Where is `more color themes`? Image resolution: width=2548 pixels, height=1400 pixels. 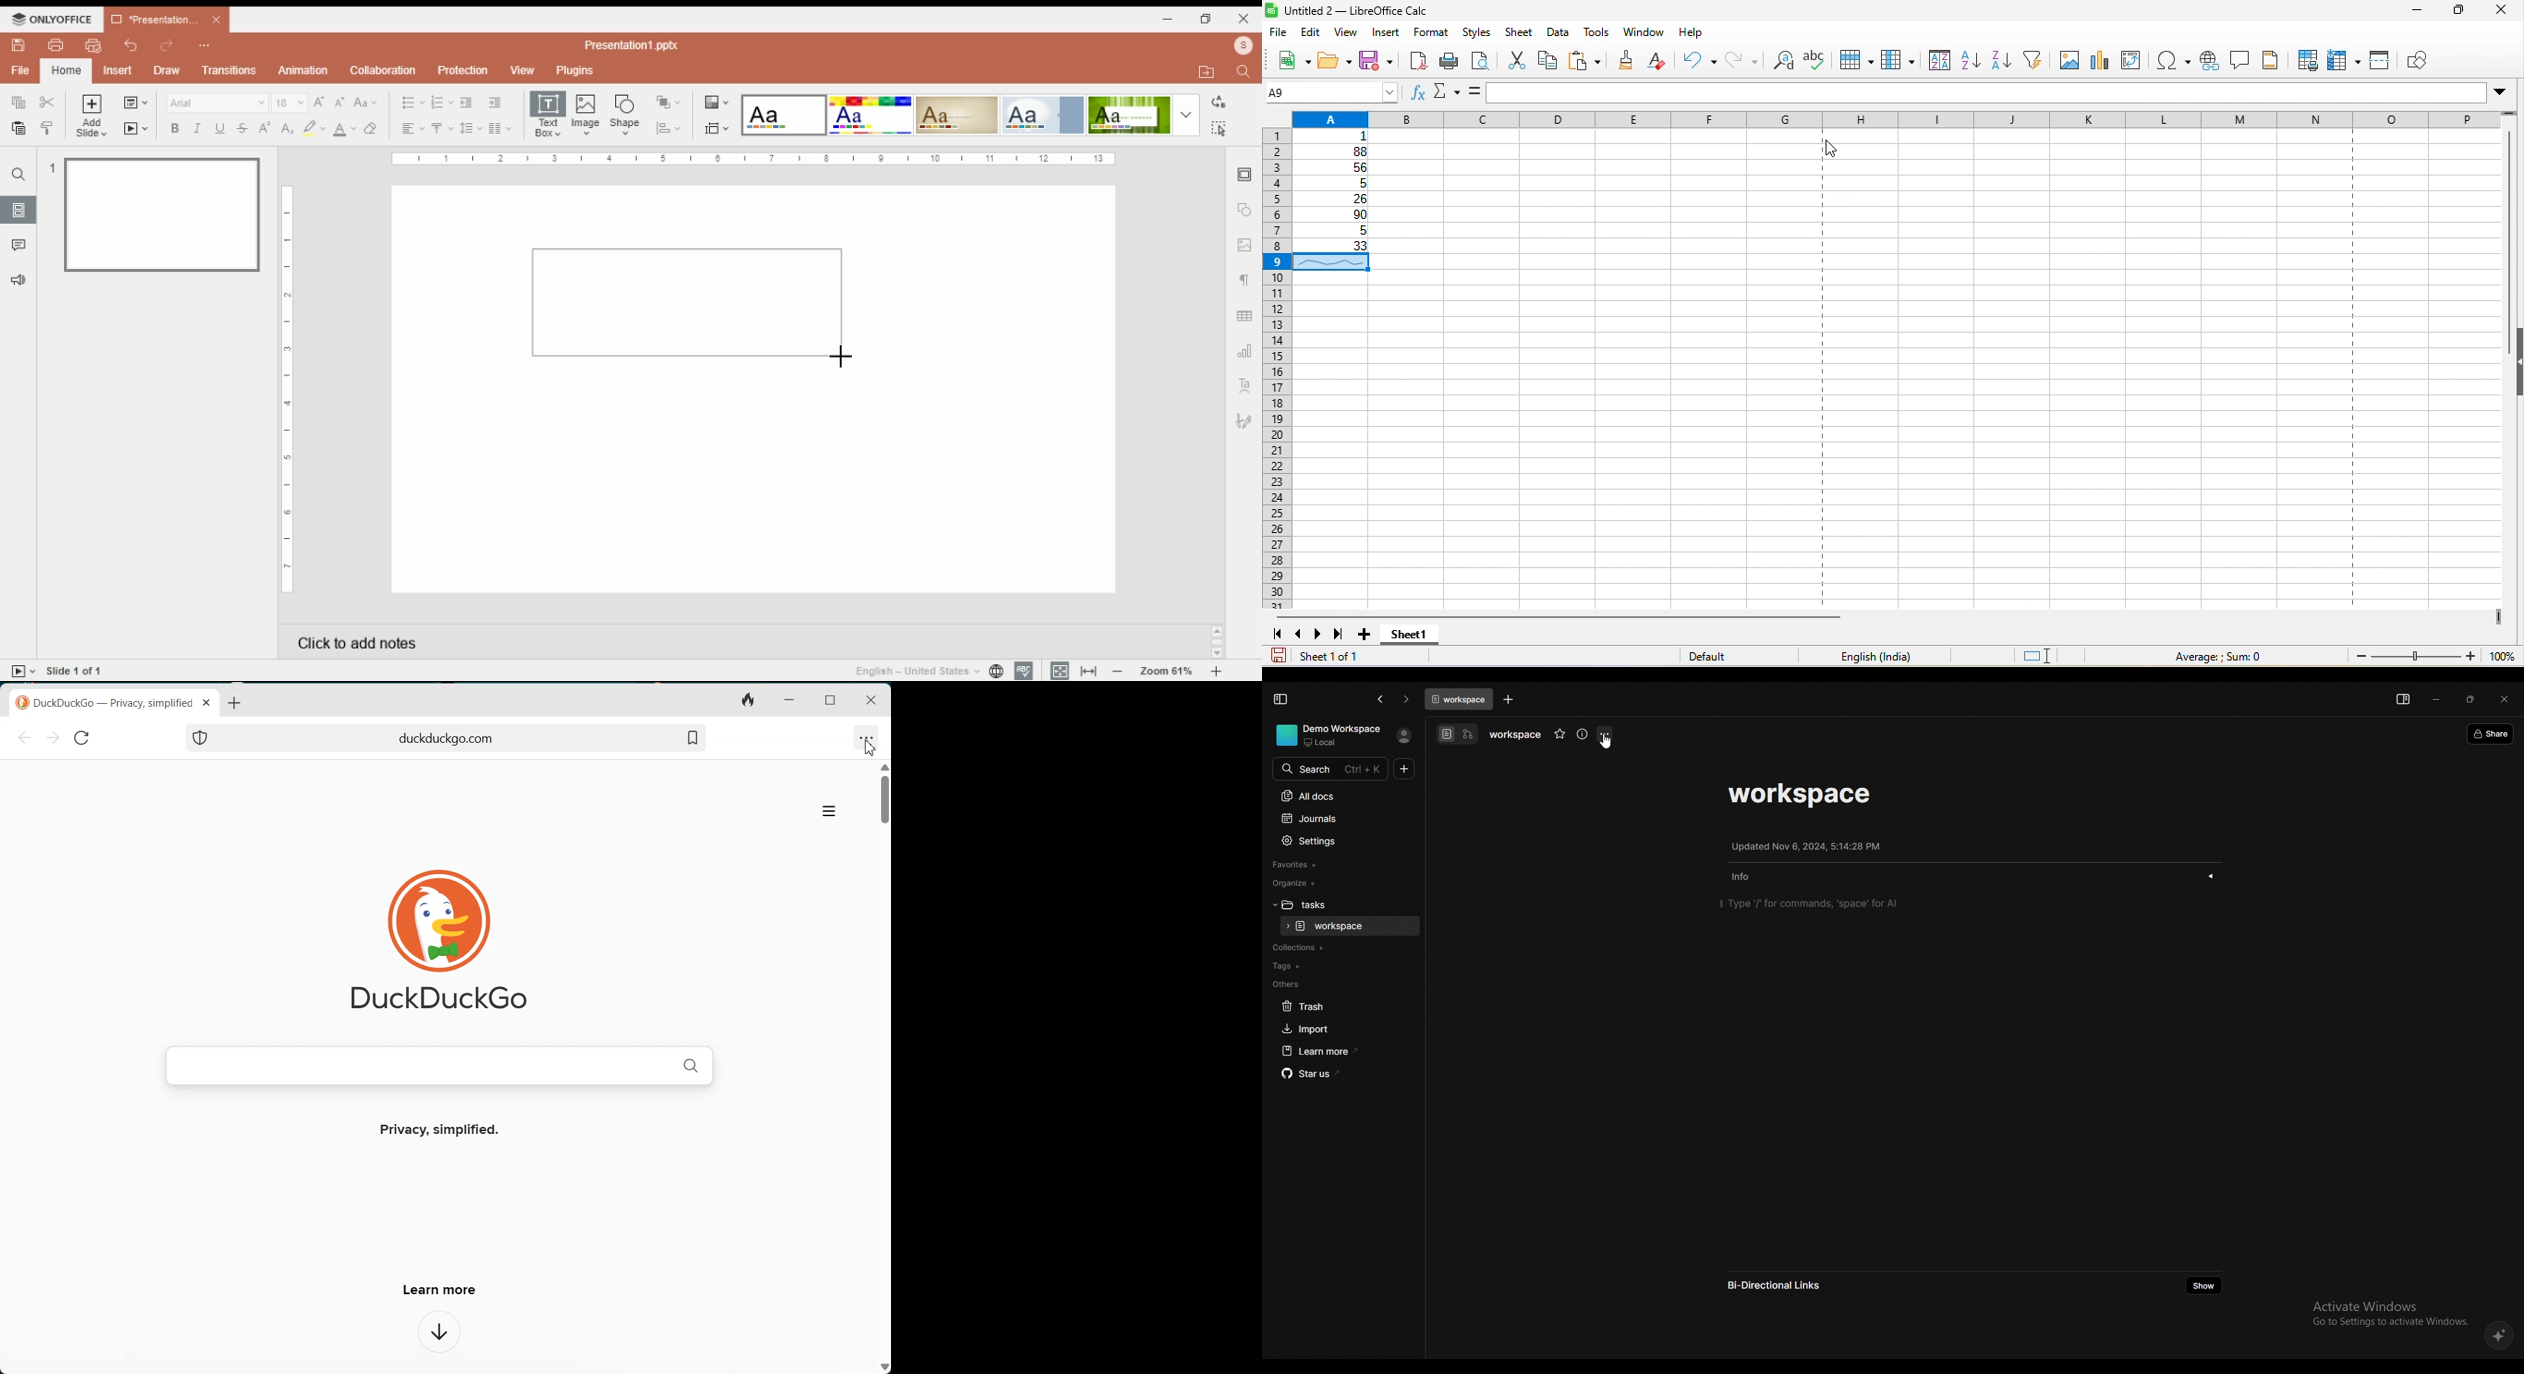
more color themes is located at coordinates (1186, 114).